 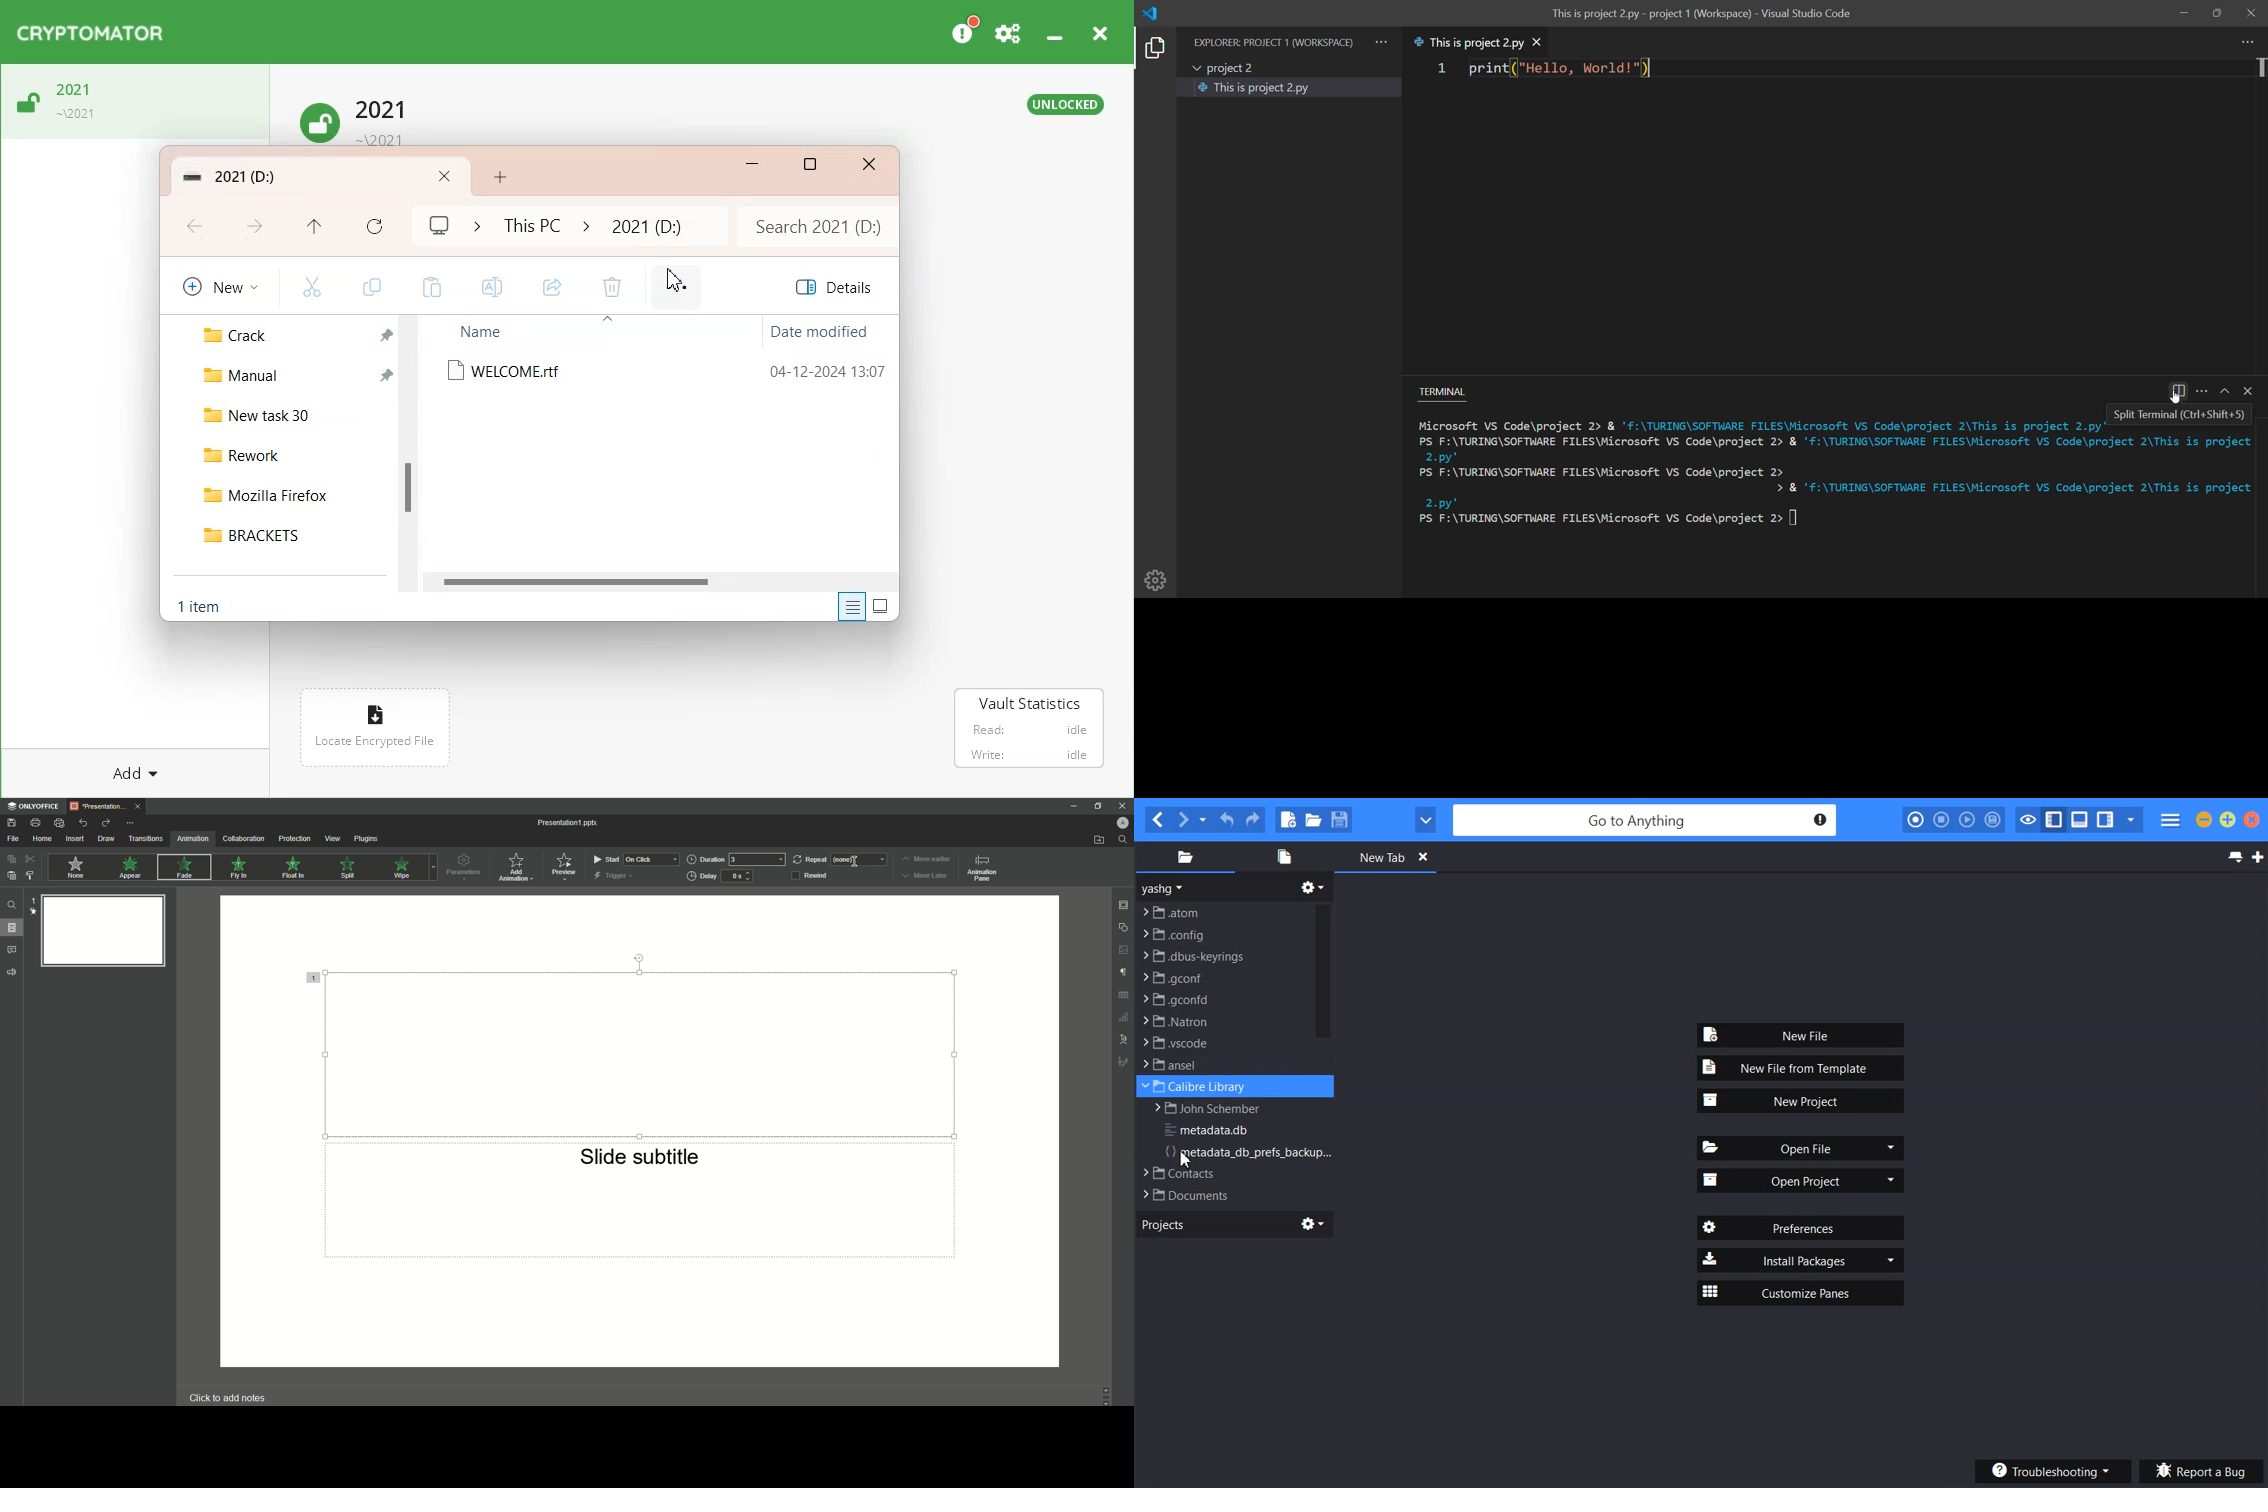 I want to click on 2021 folder, so click(x=645, y=226).